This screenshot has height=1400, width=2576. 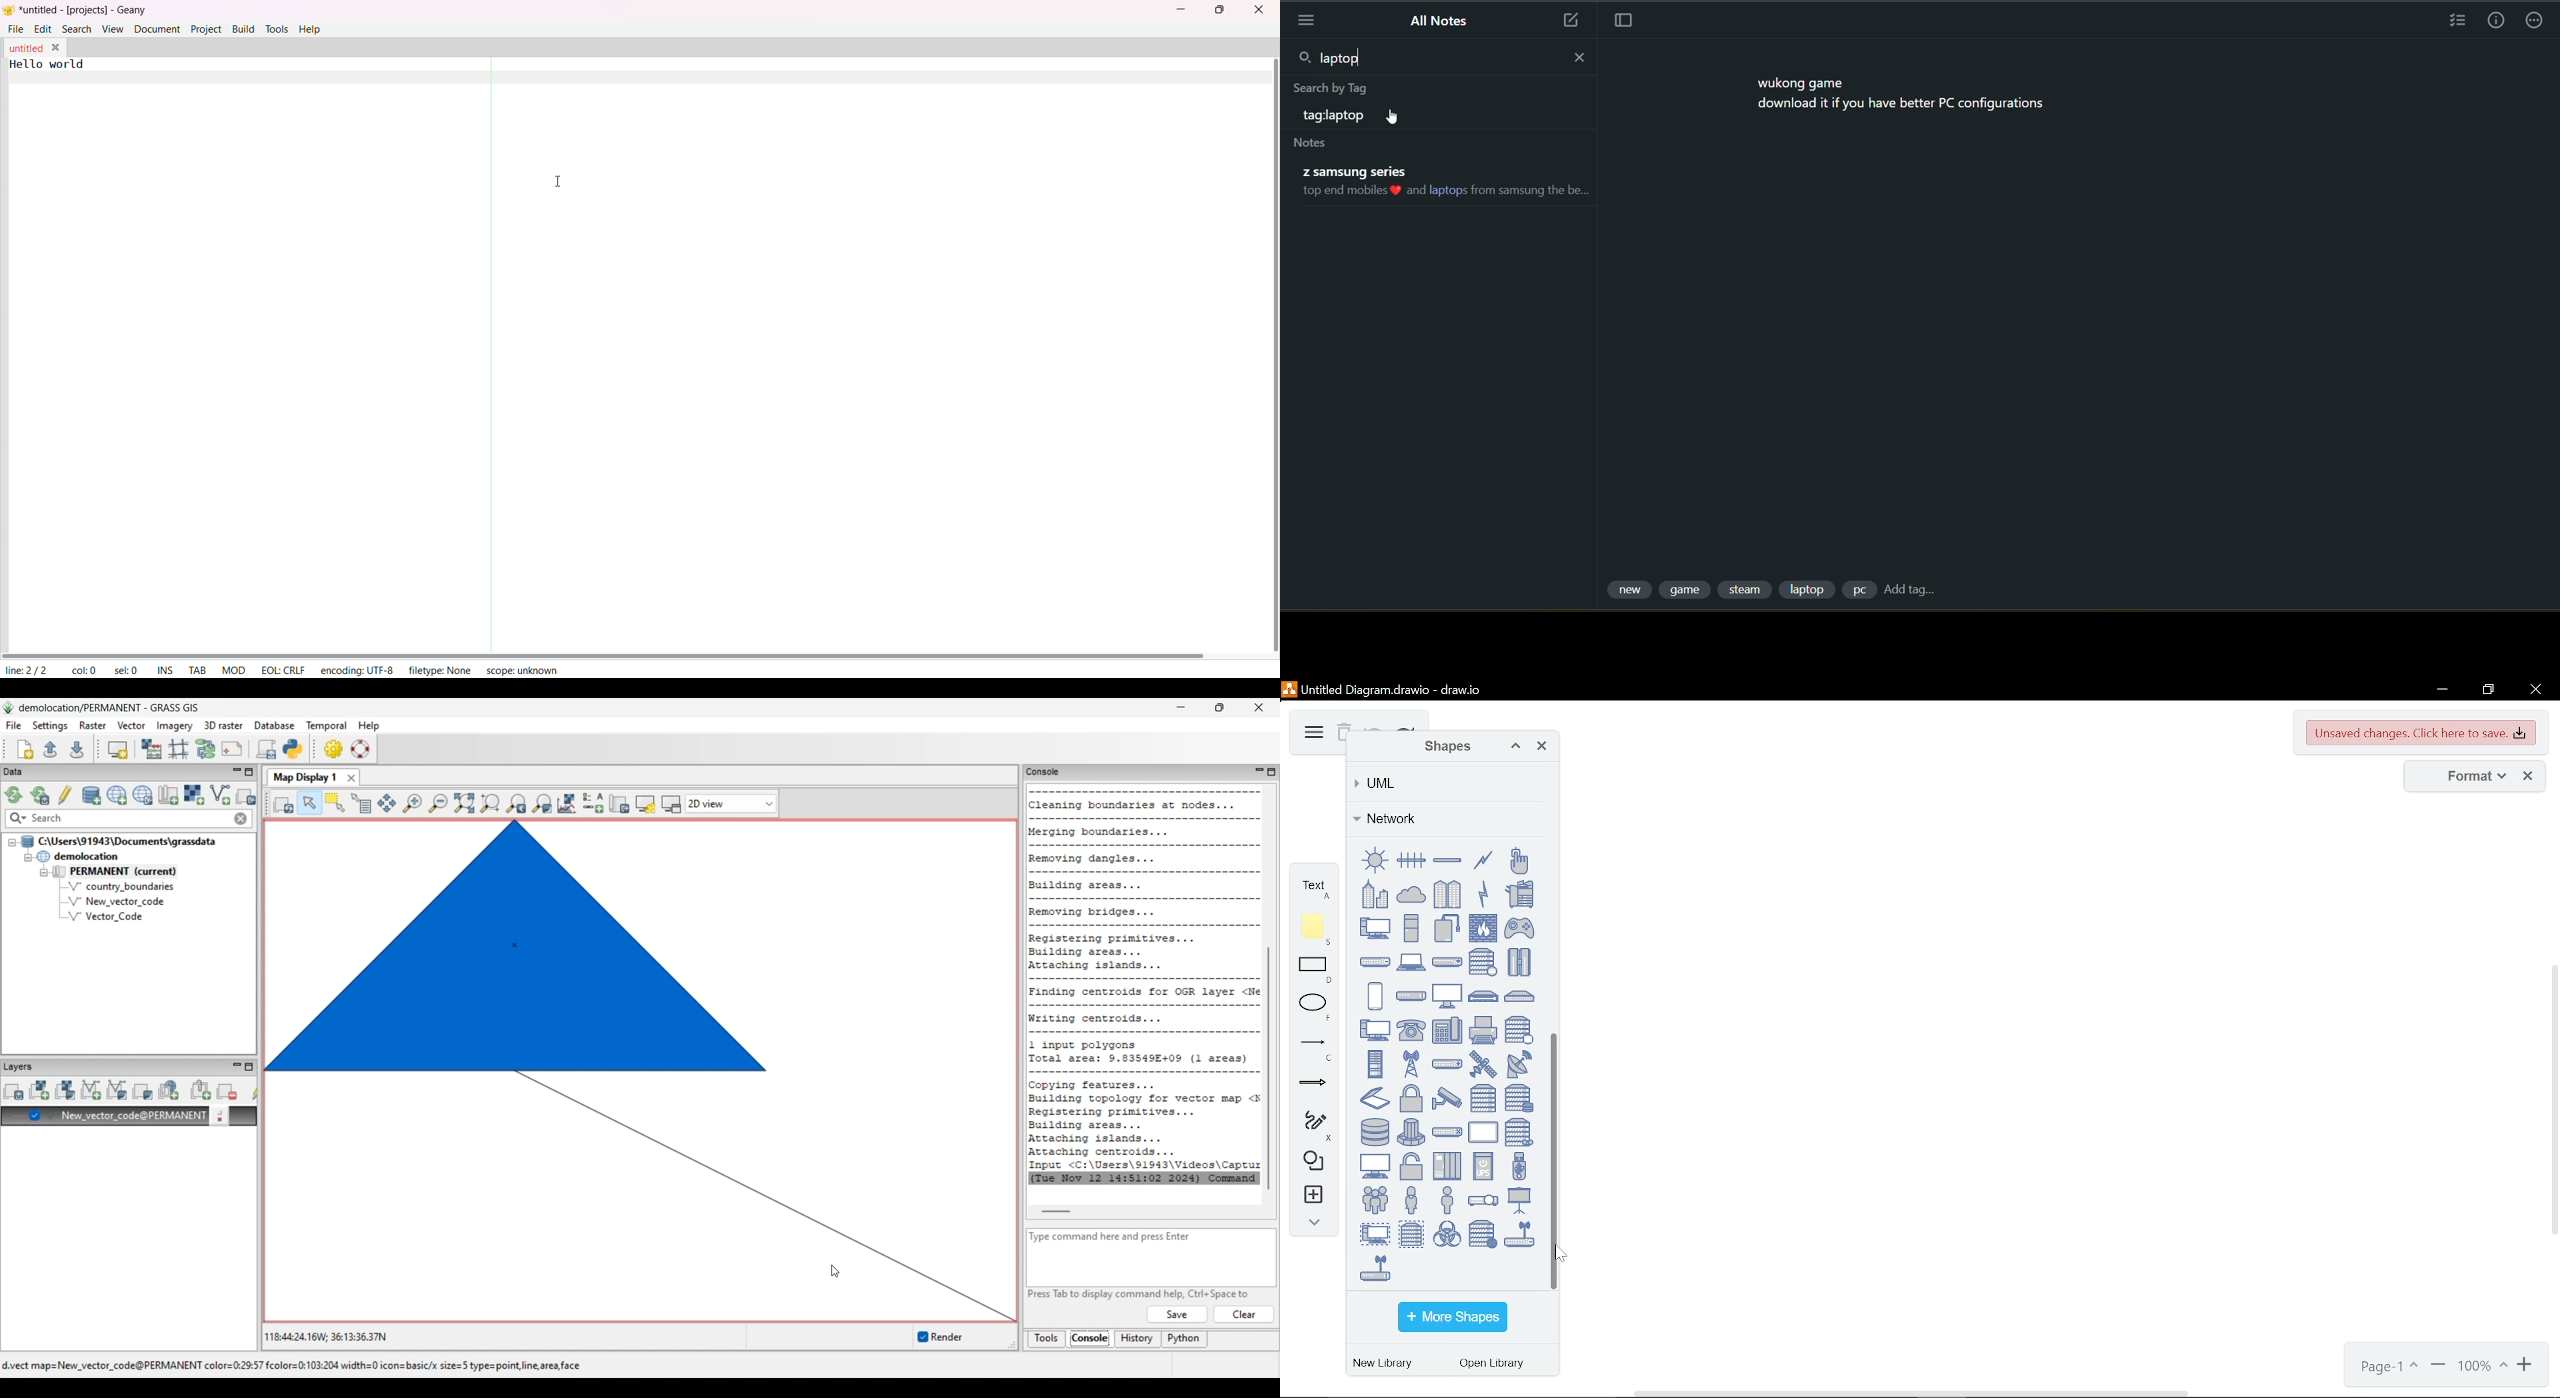 I want to click on (Un)dock, so click(x=672, y=805).